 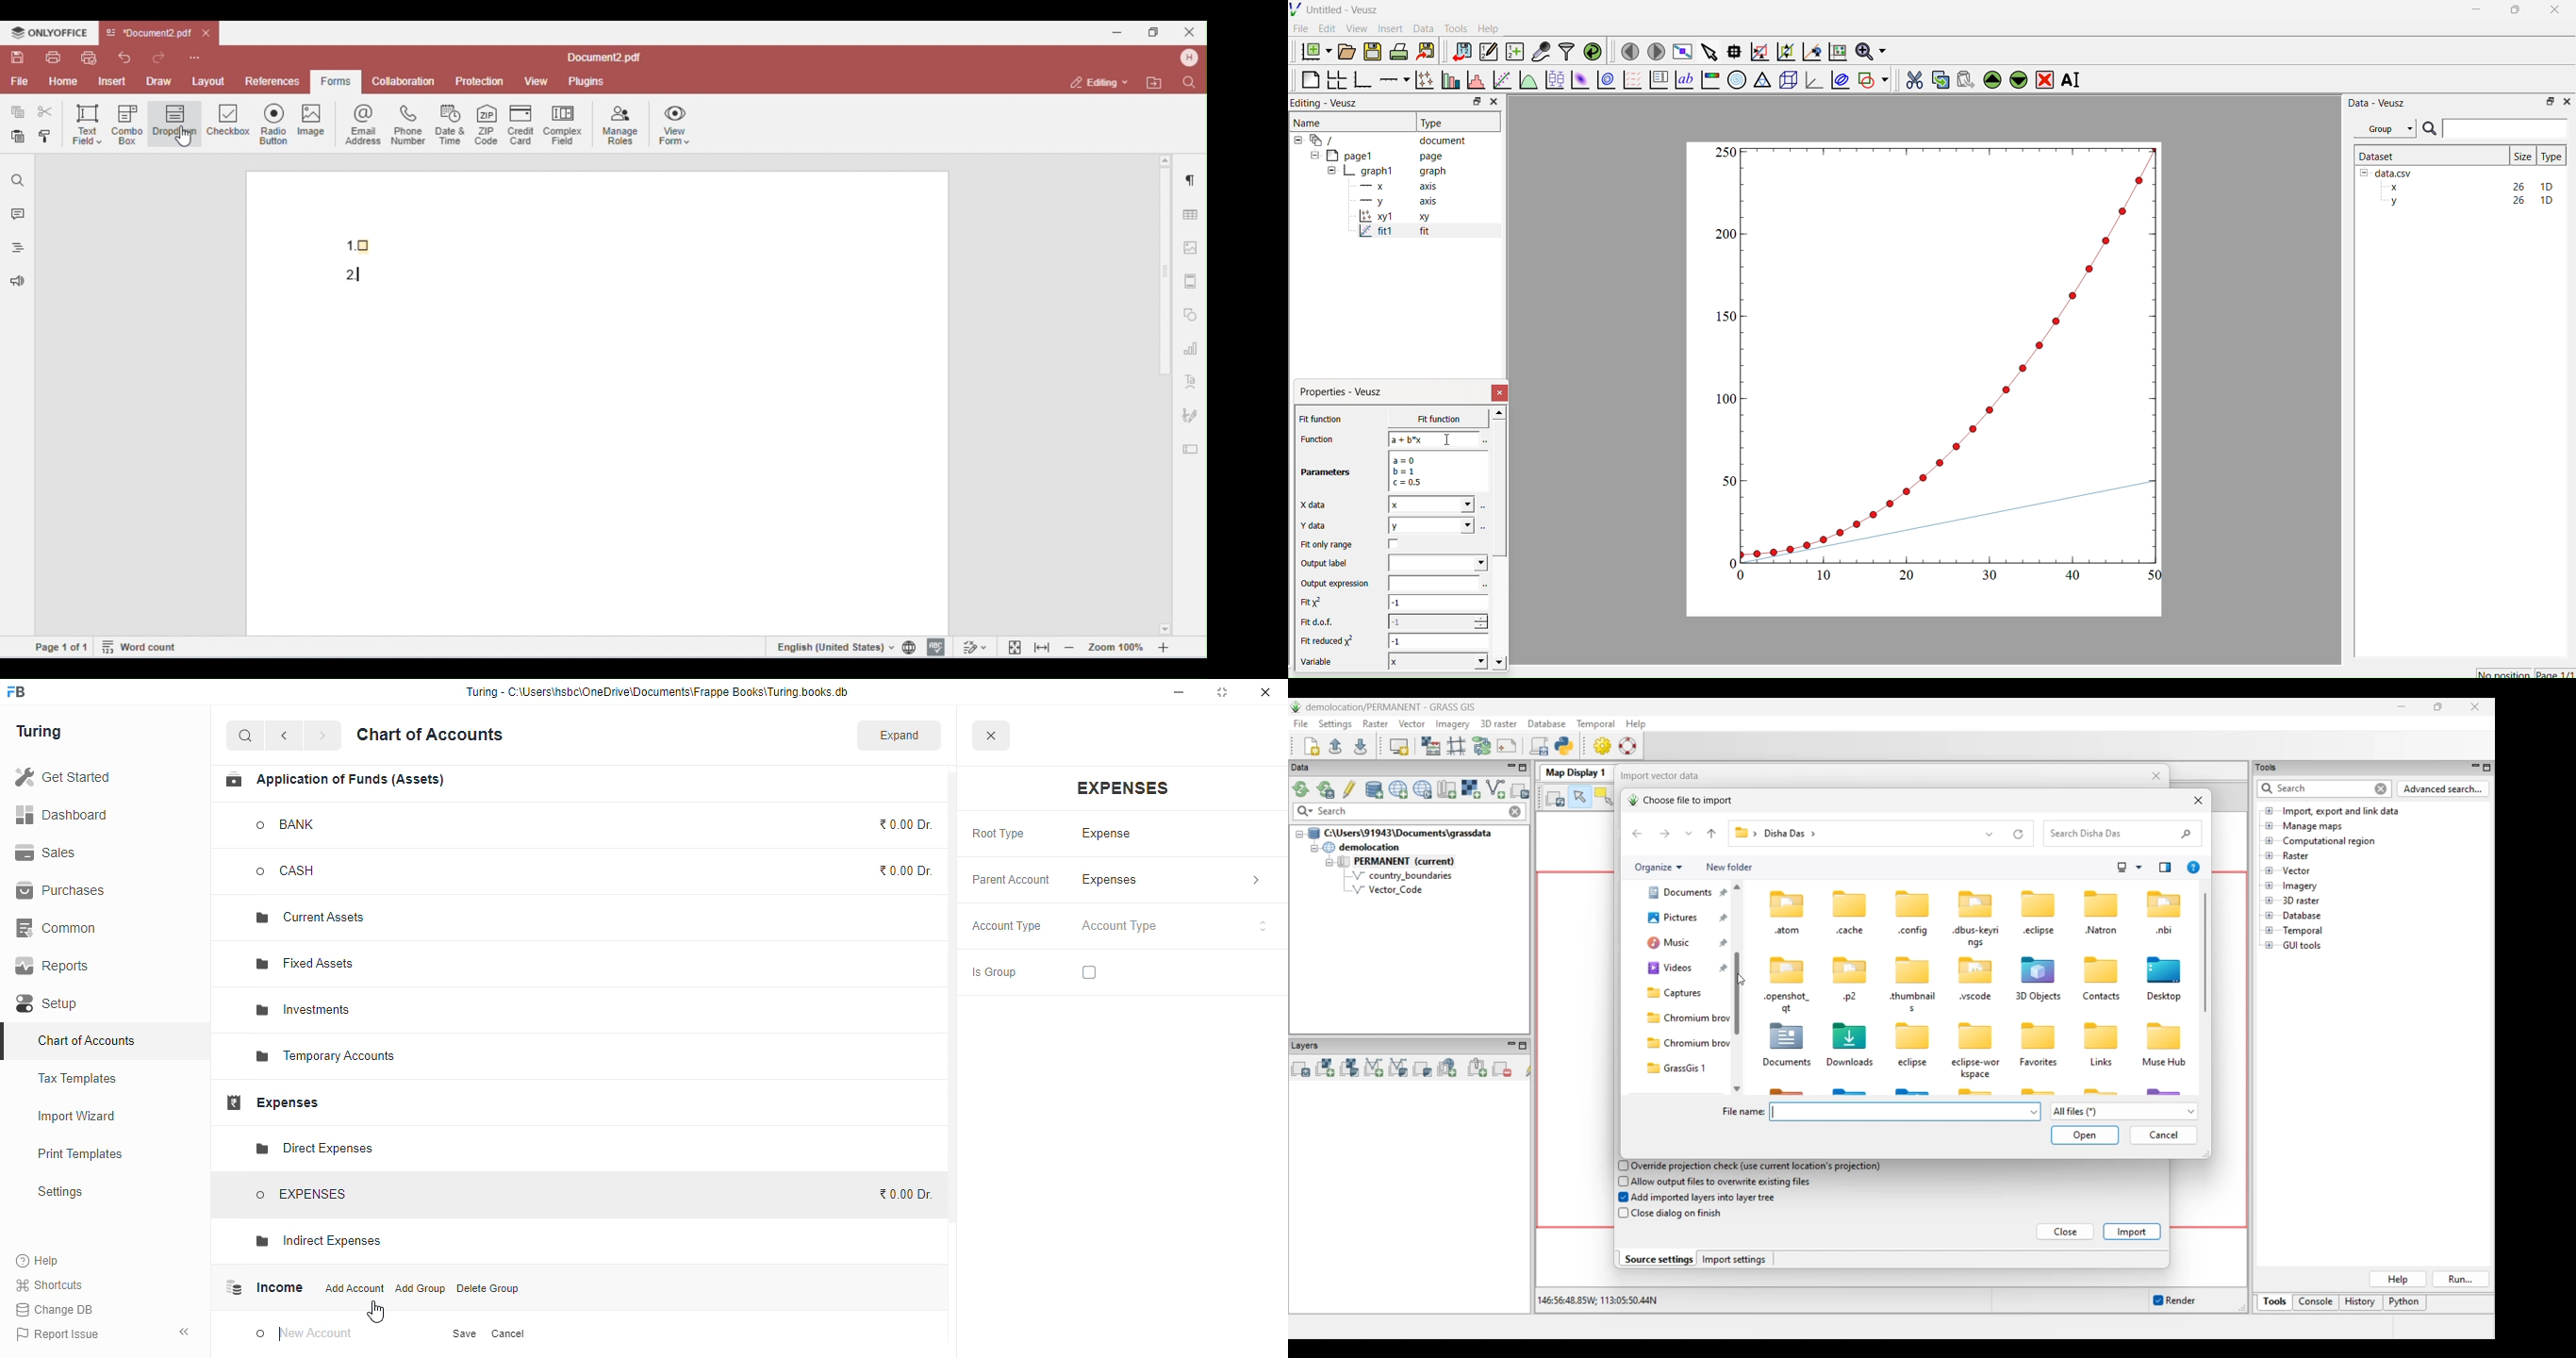 I want to click on Y data, so click(x=1322, y=527).